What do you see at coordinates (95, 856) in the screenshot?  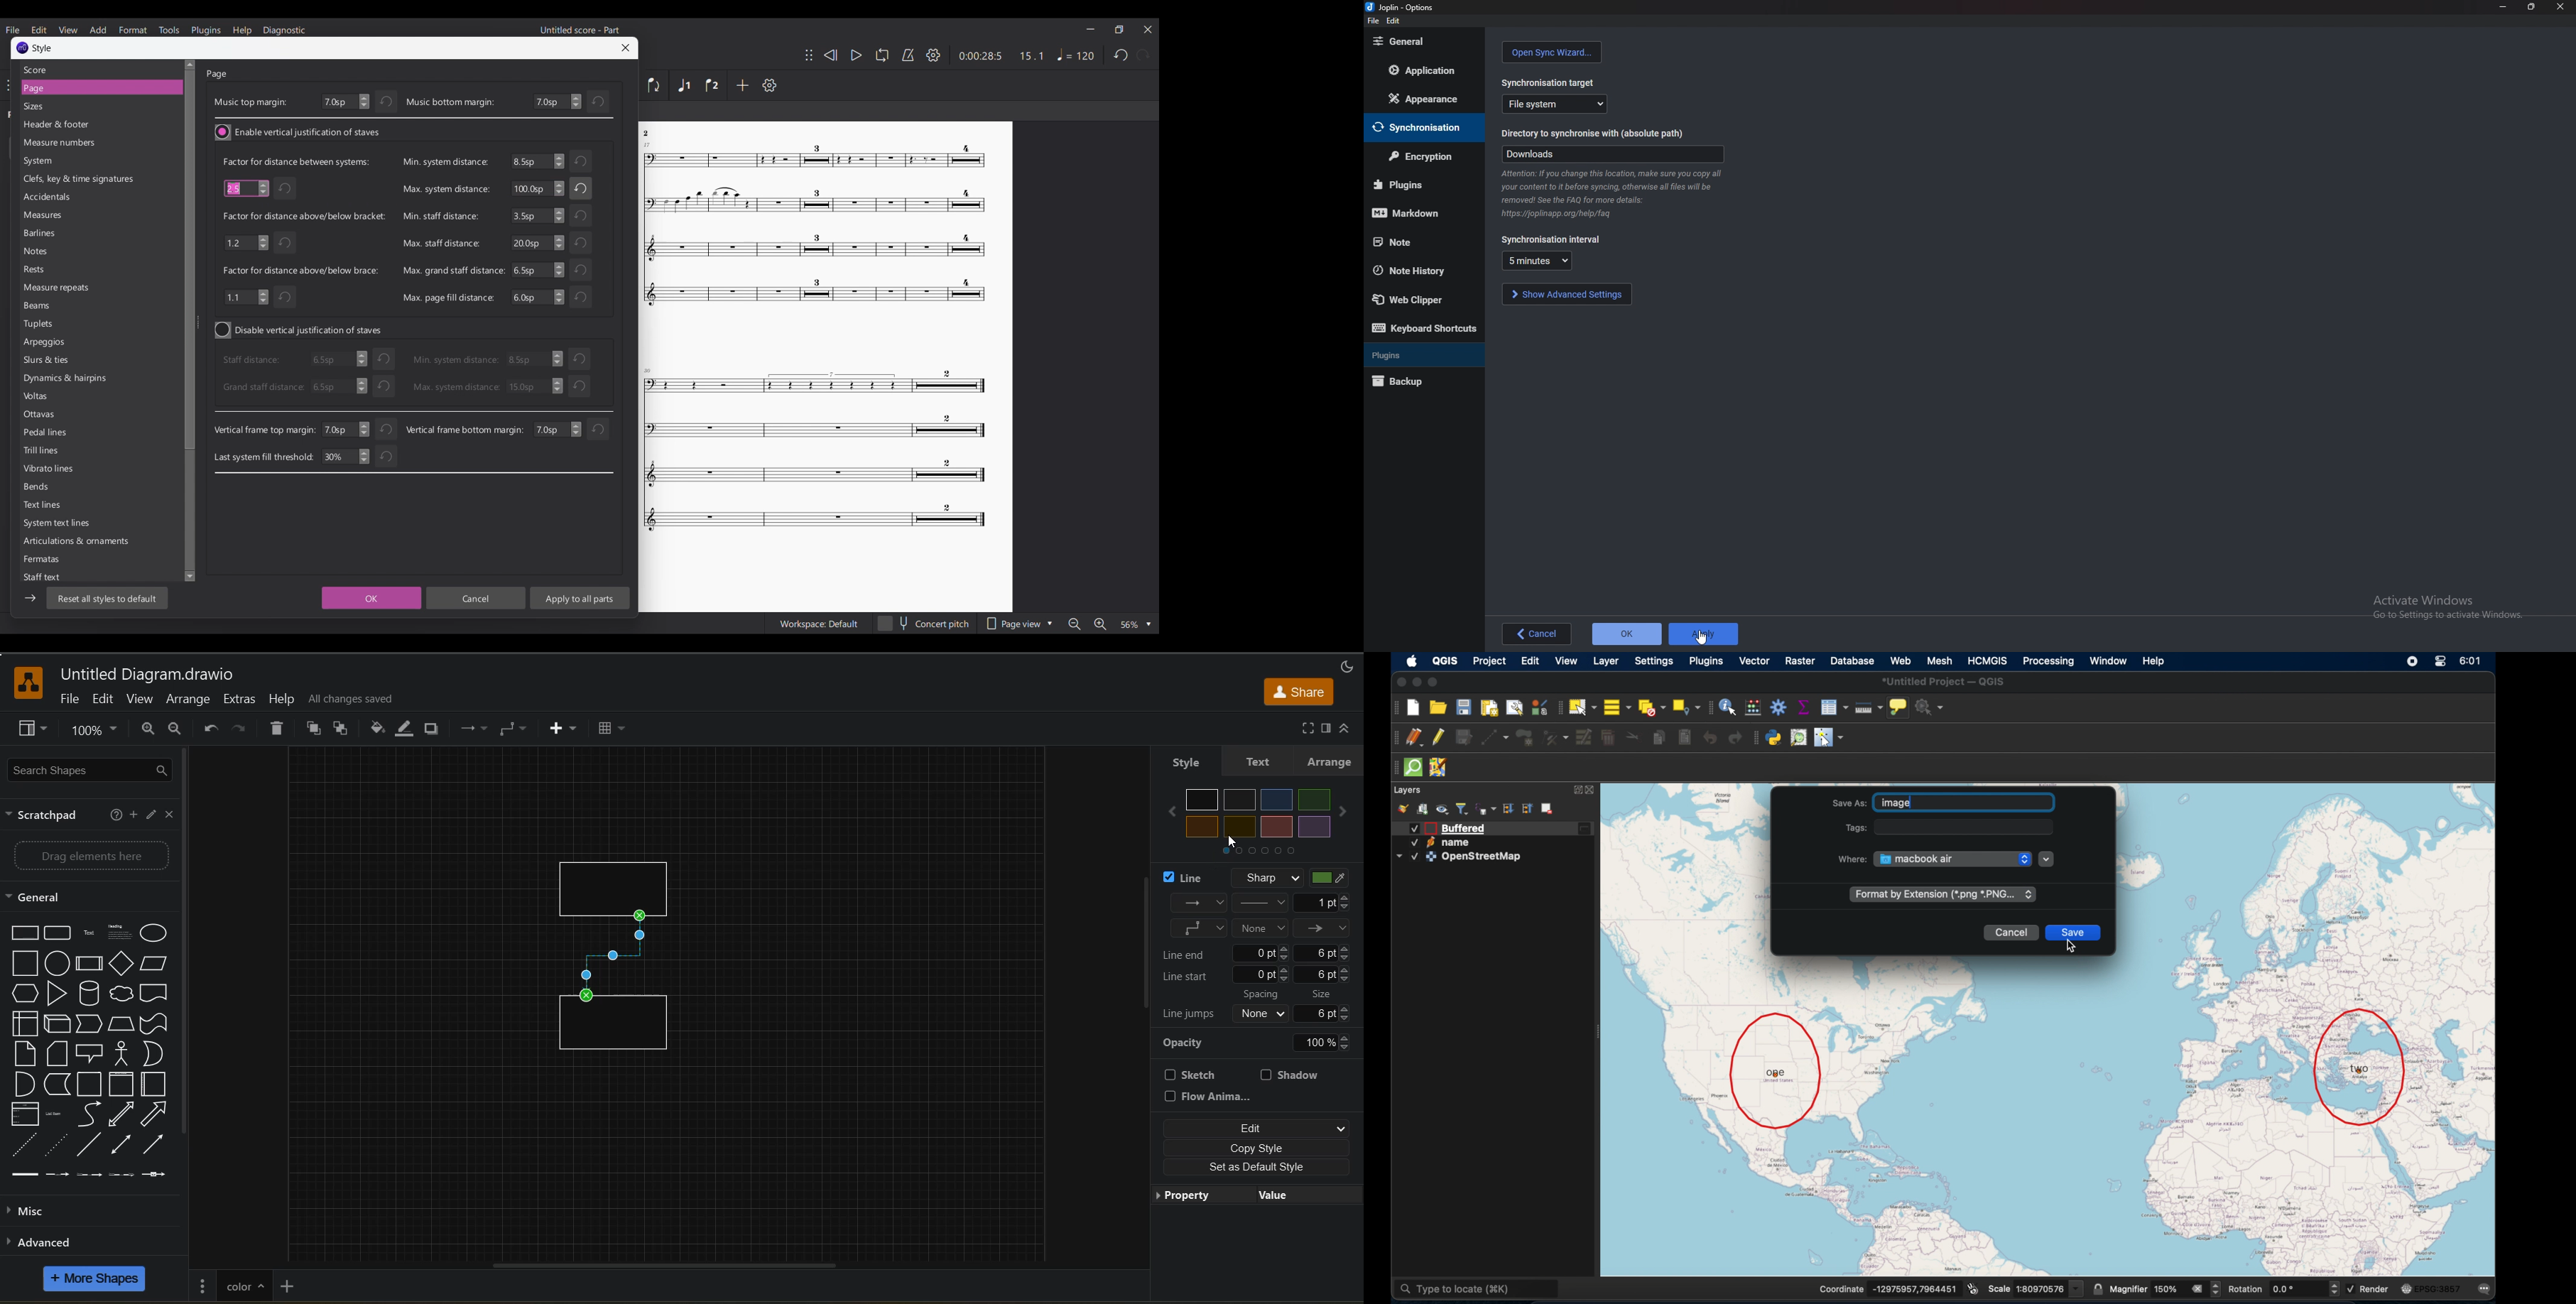 I see `drag elements here` at bounding box center [95, 856].